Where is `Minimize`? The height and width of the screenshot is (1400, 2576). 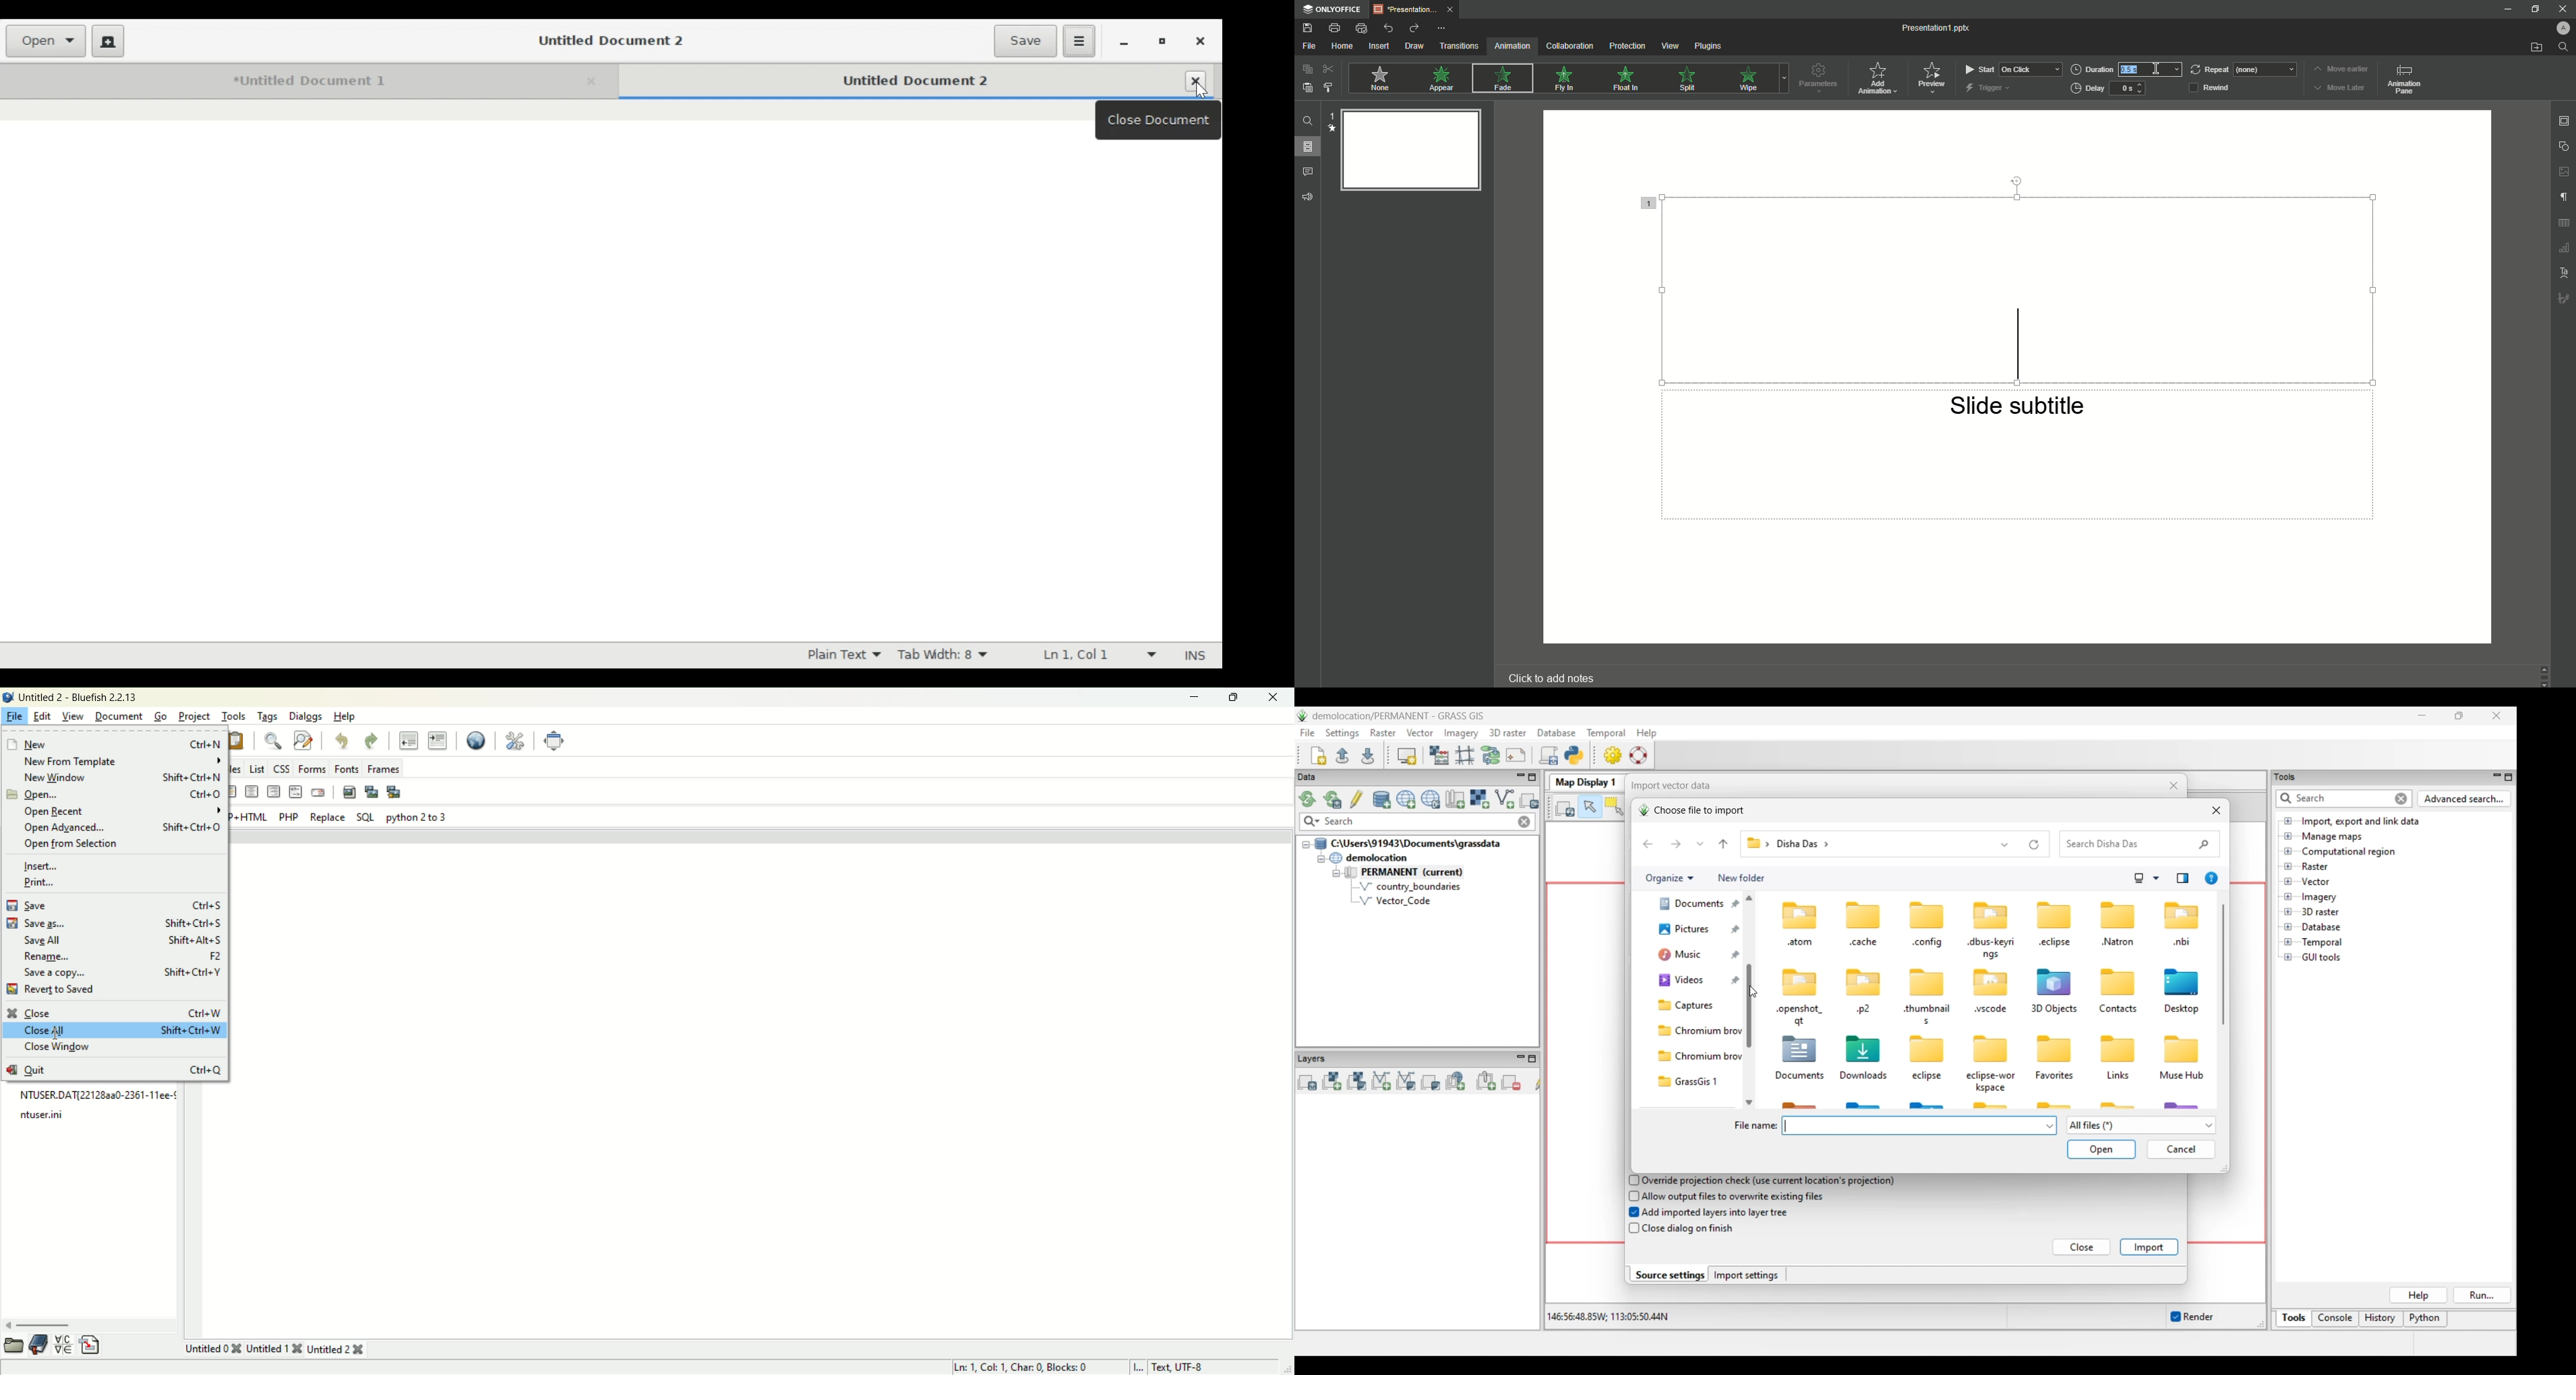
Minimize is located at coordinates (2534, 9).